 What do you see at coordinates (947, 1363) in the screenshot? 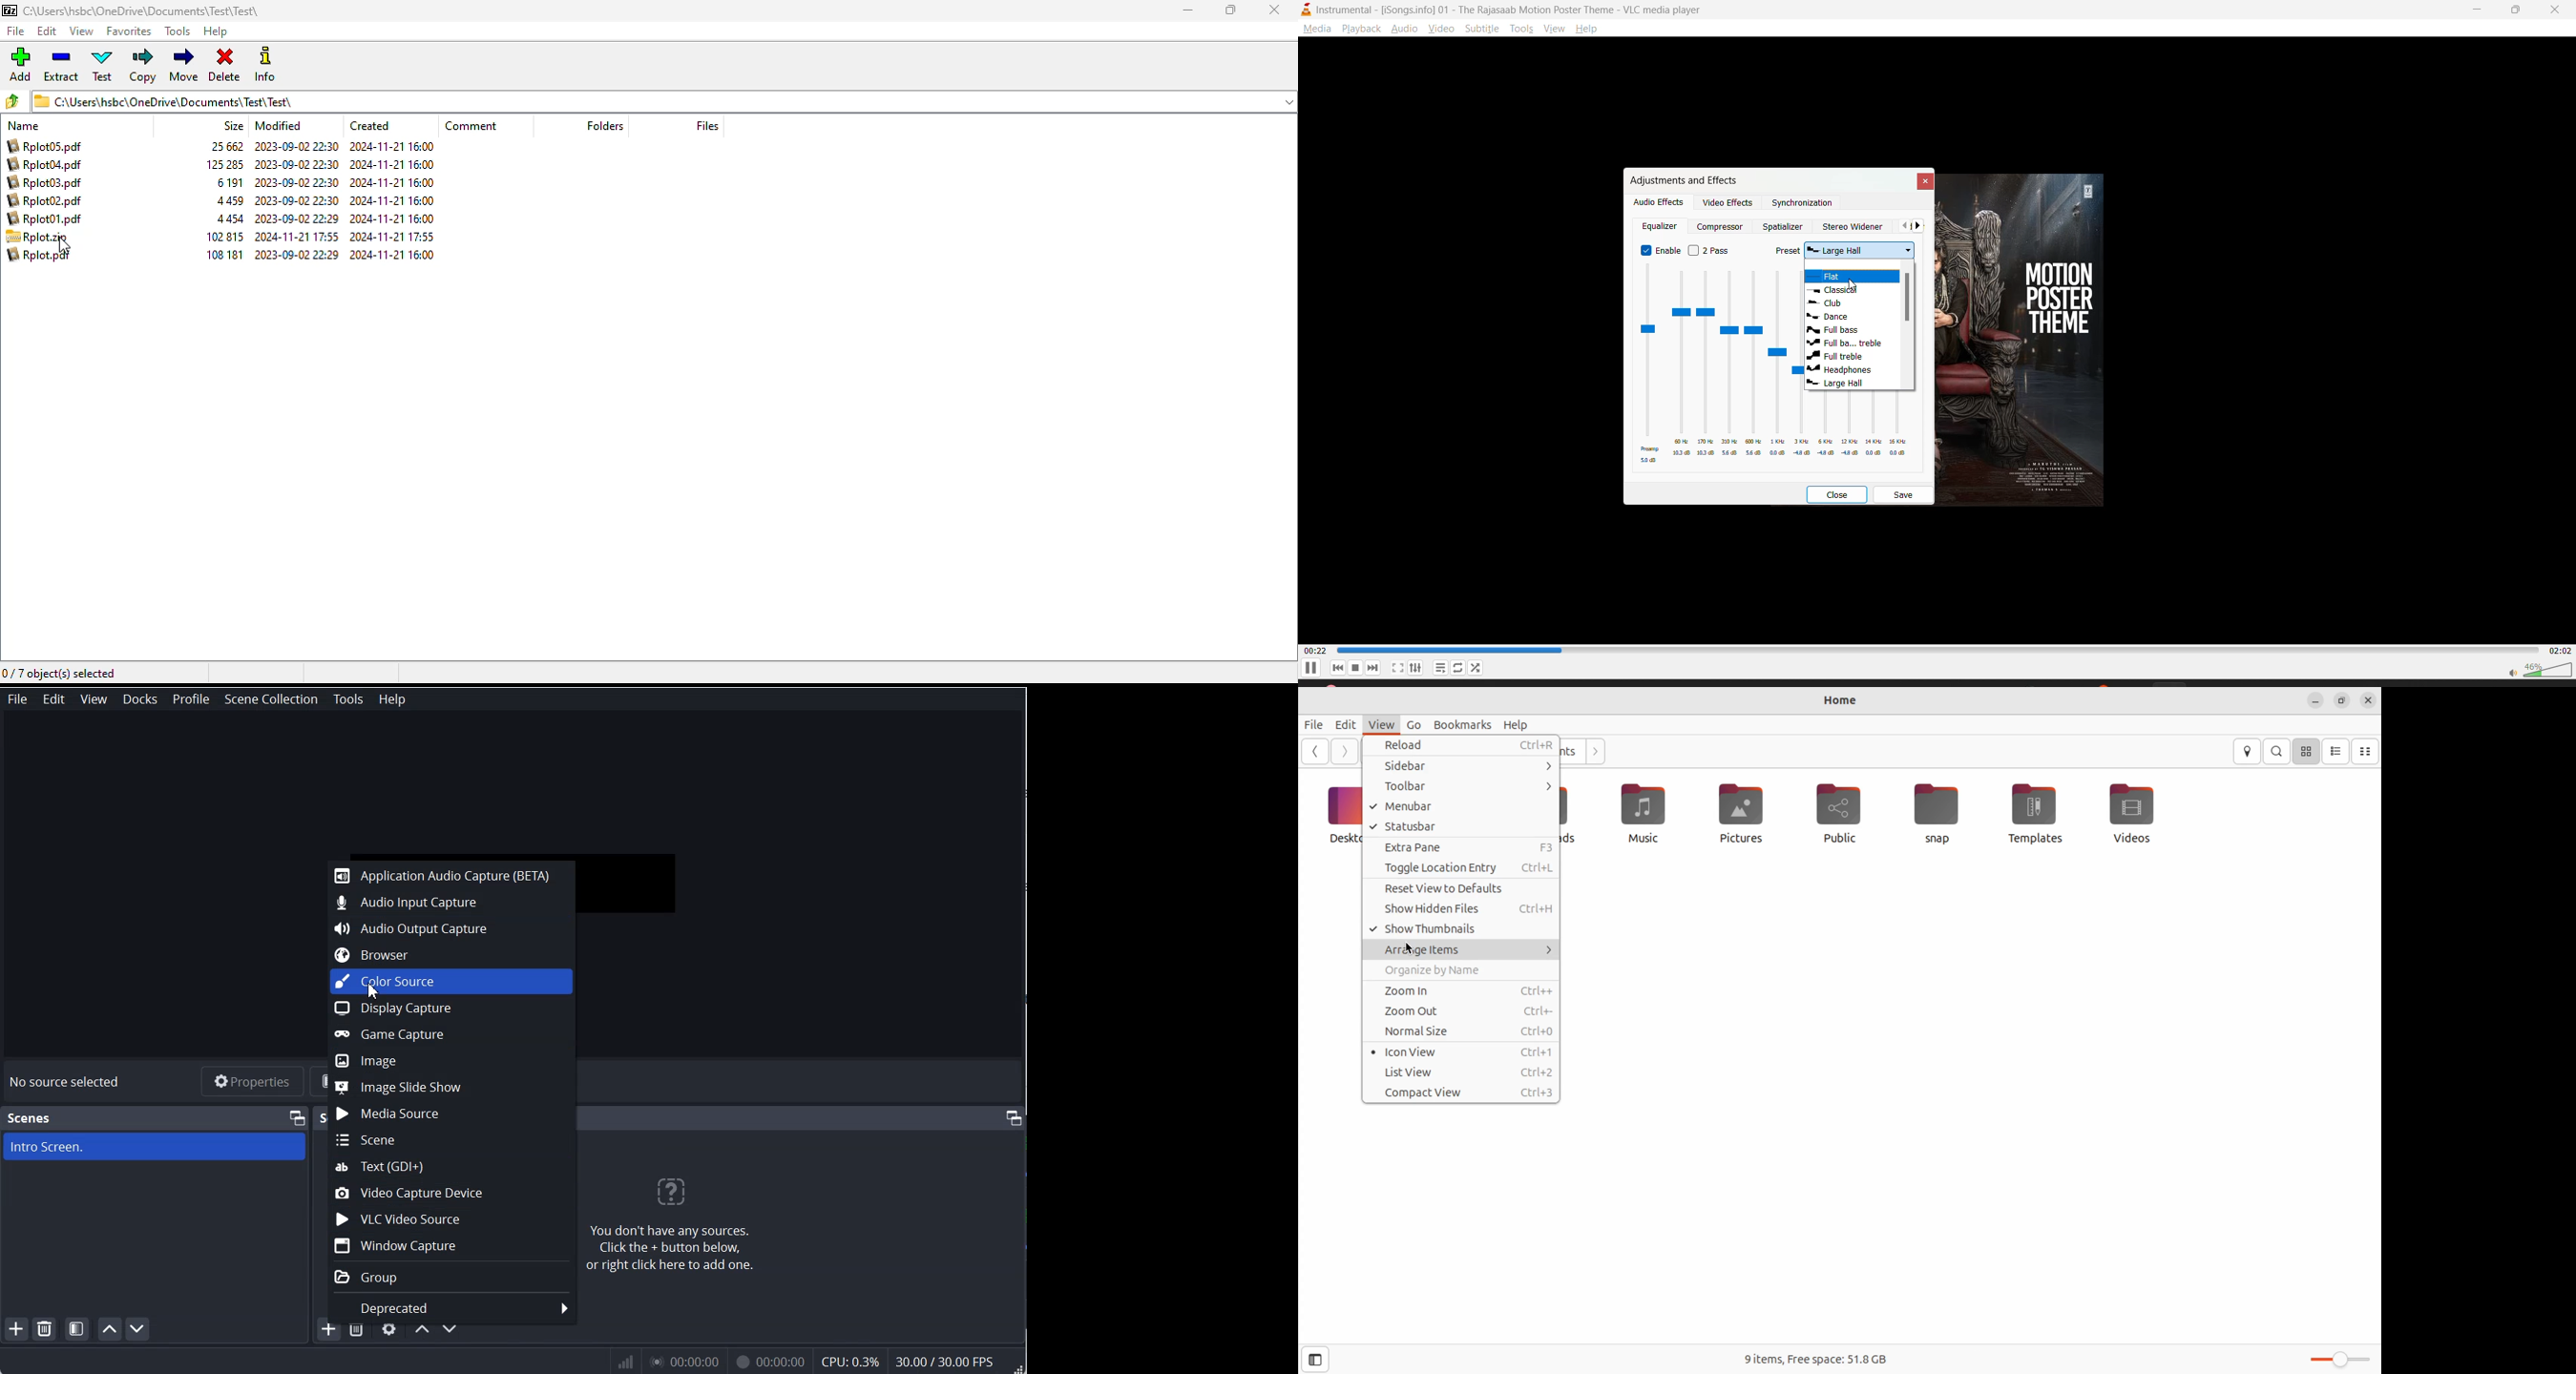
I see `30.00/ 30` at bounding box center [947, 1363].